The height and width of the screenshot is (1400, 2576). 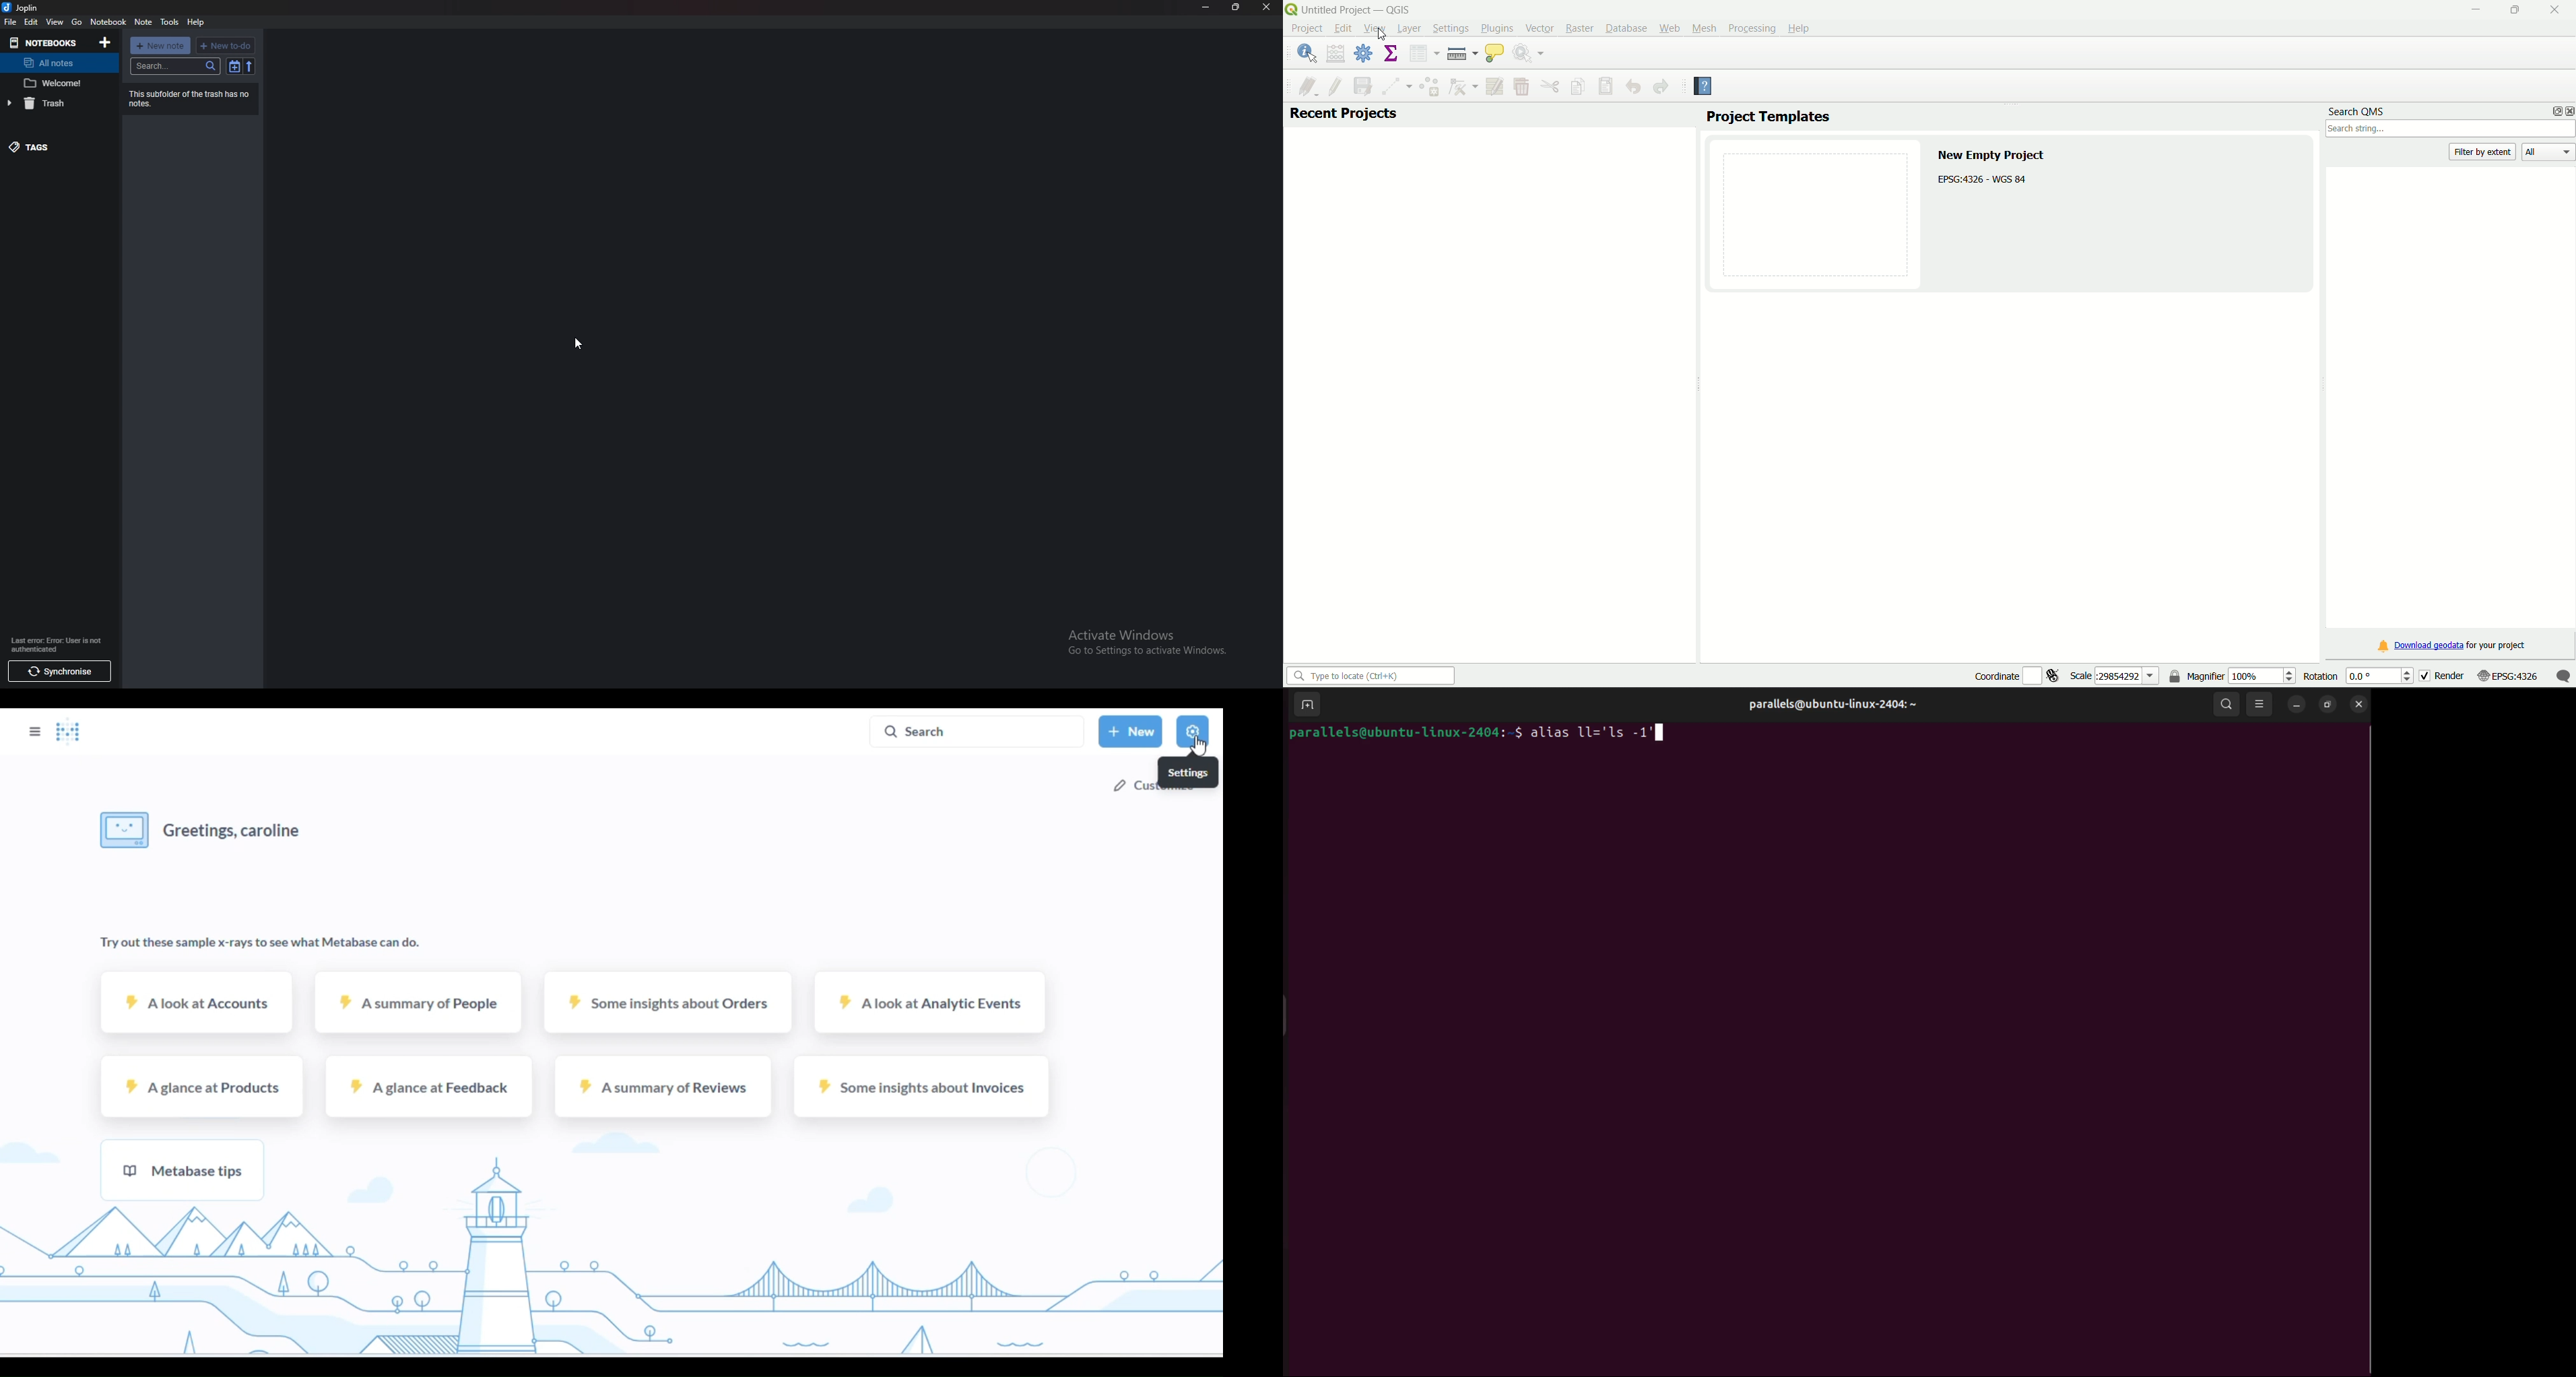 I want to click on Tags, so click(x=58, y=146).